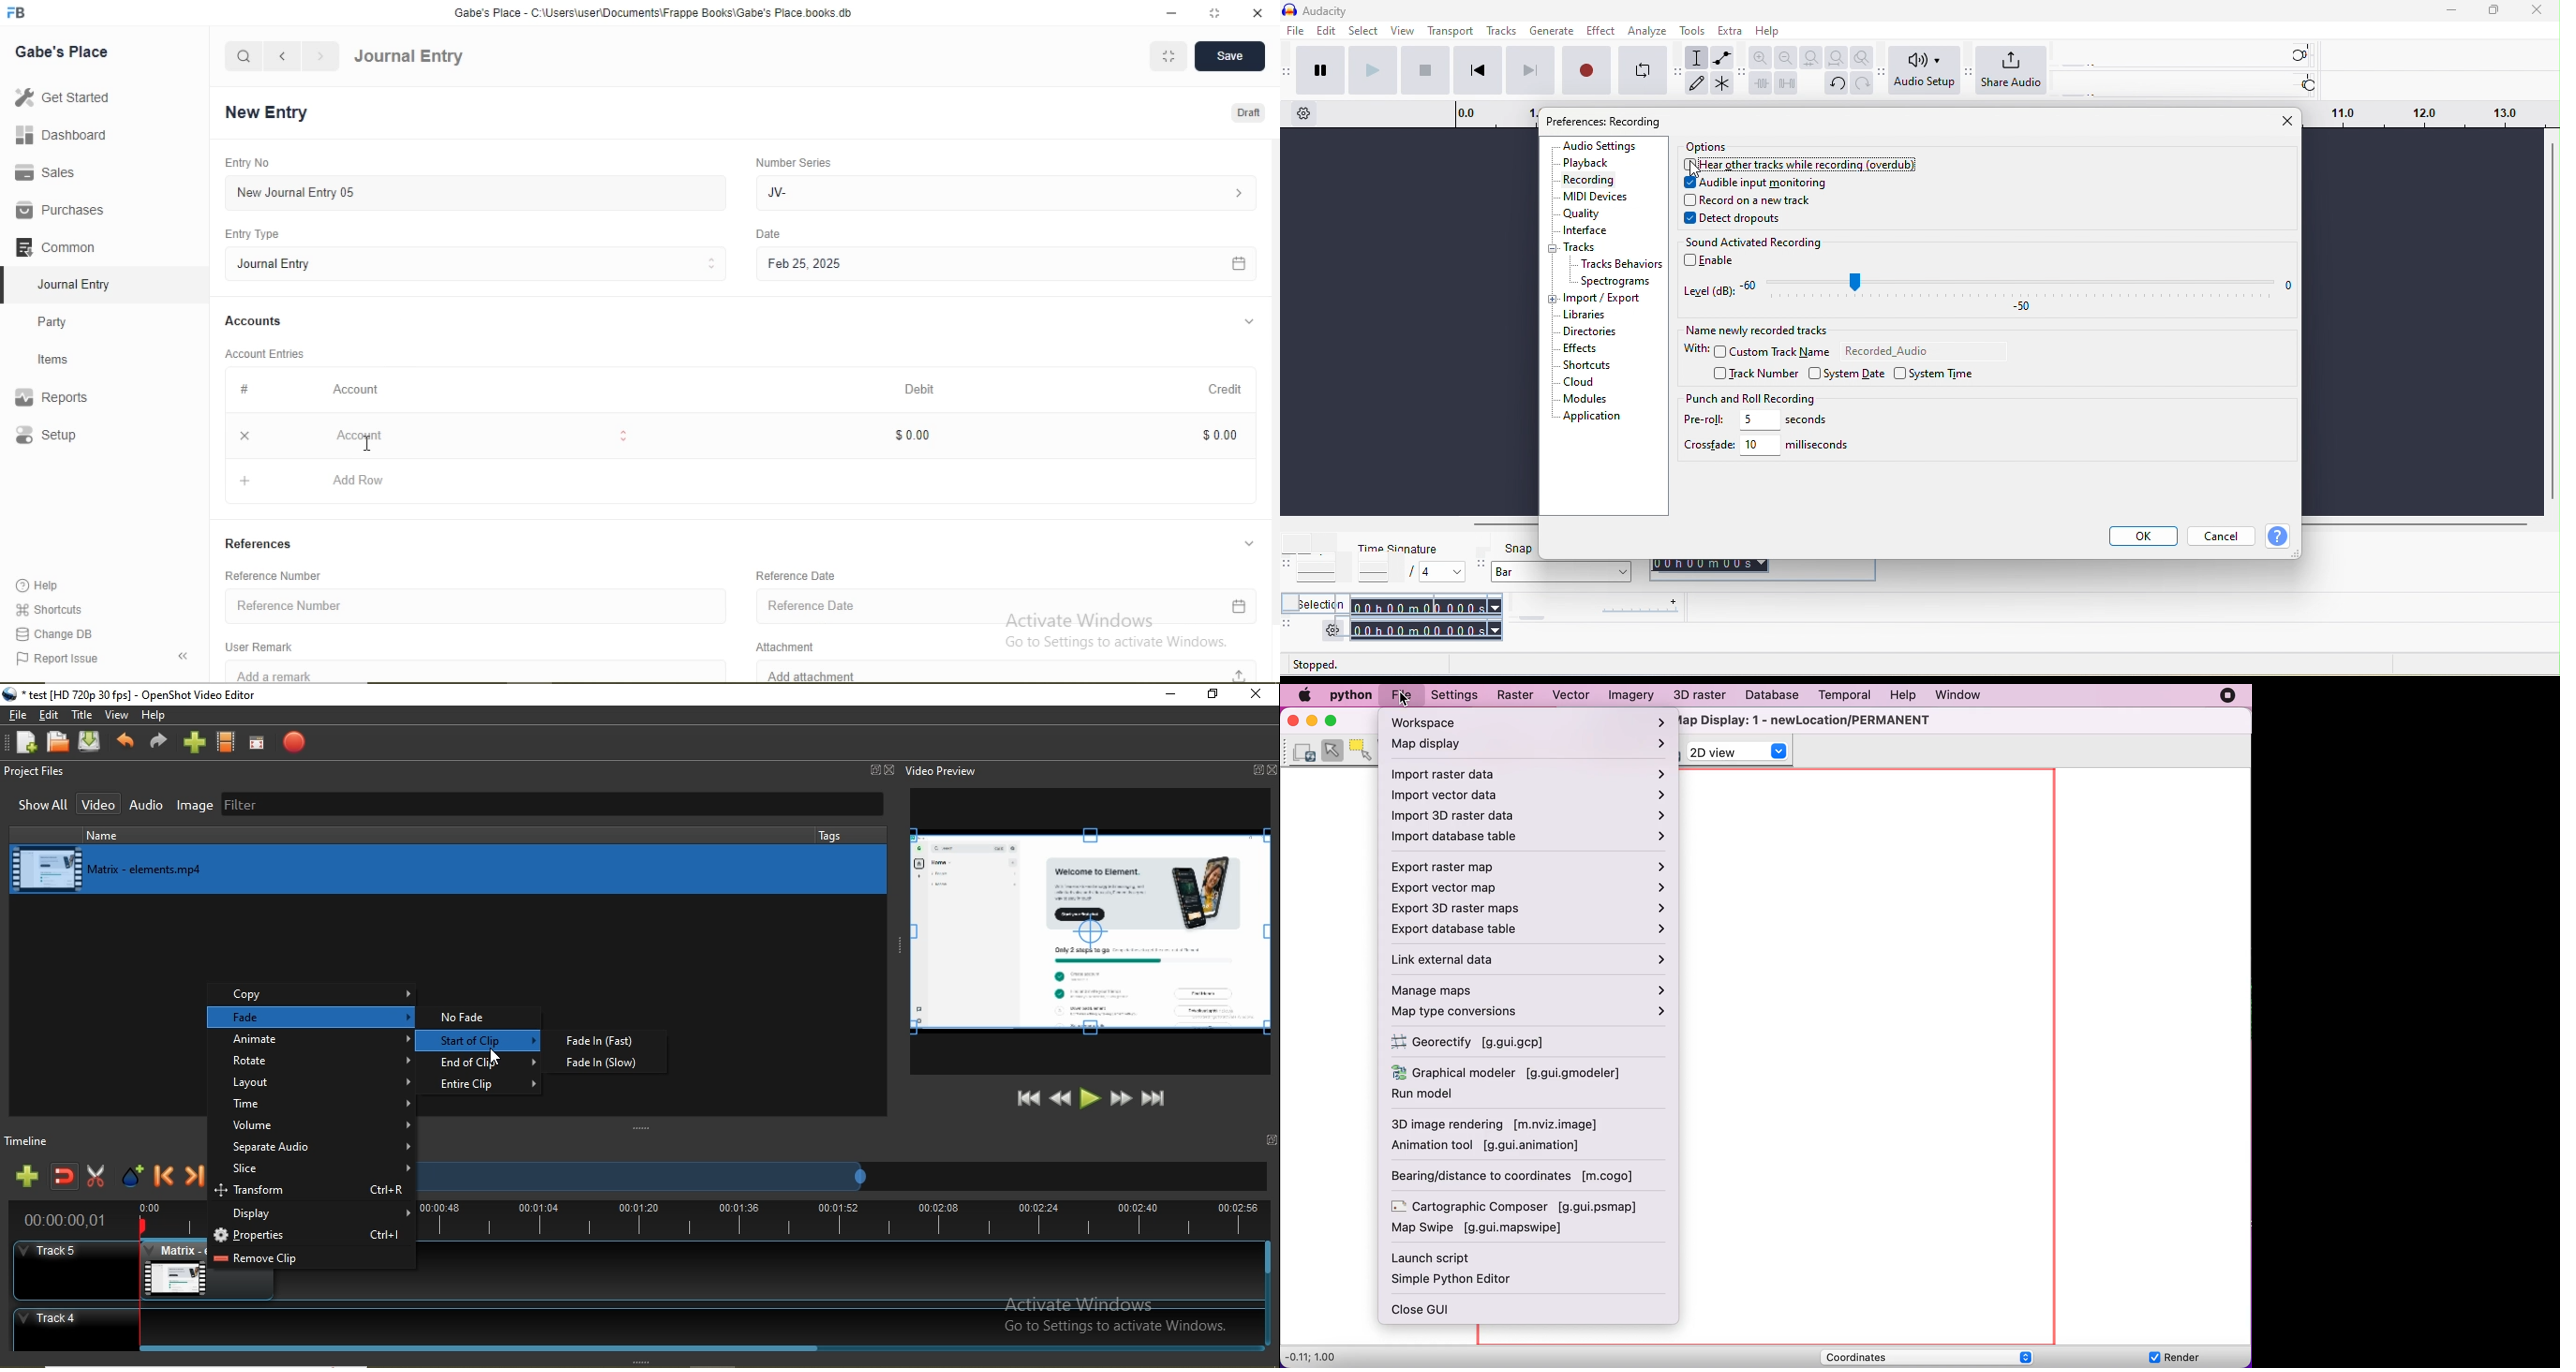 This screenshot has height=1372, width=2576. I want to click on User Remark, so click(264, 645).